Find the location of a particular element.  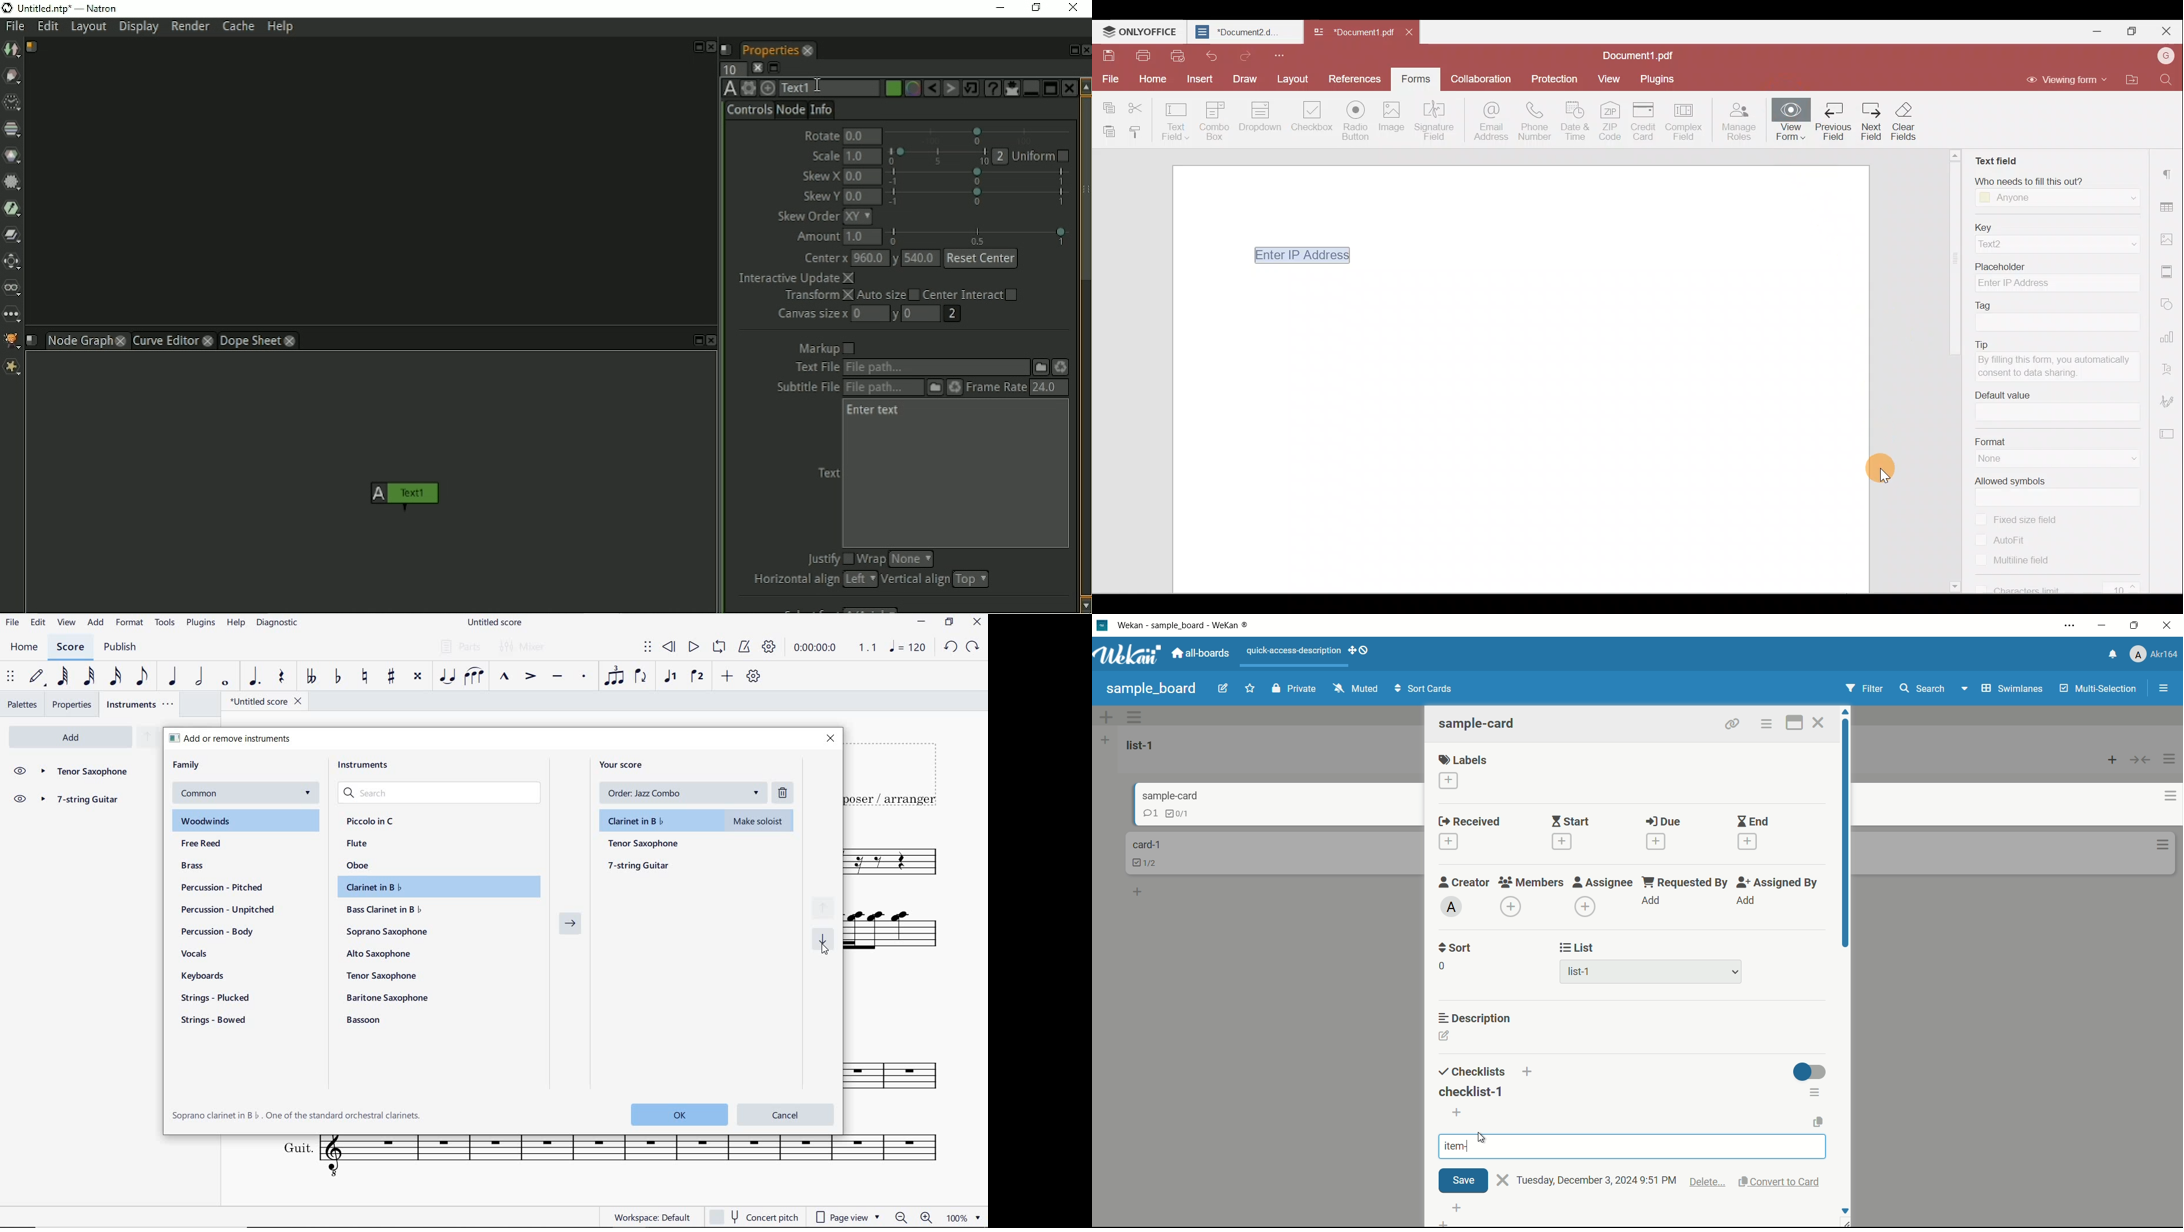

Email address is located at coordinates (1487, 122).